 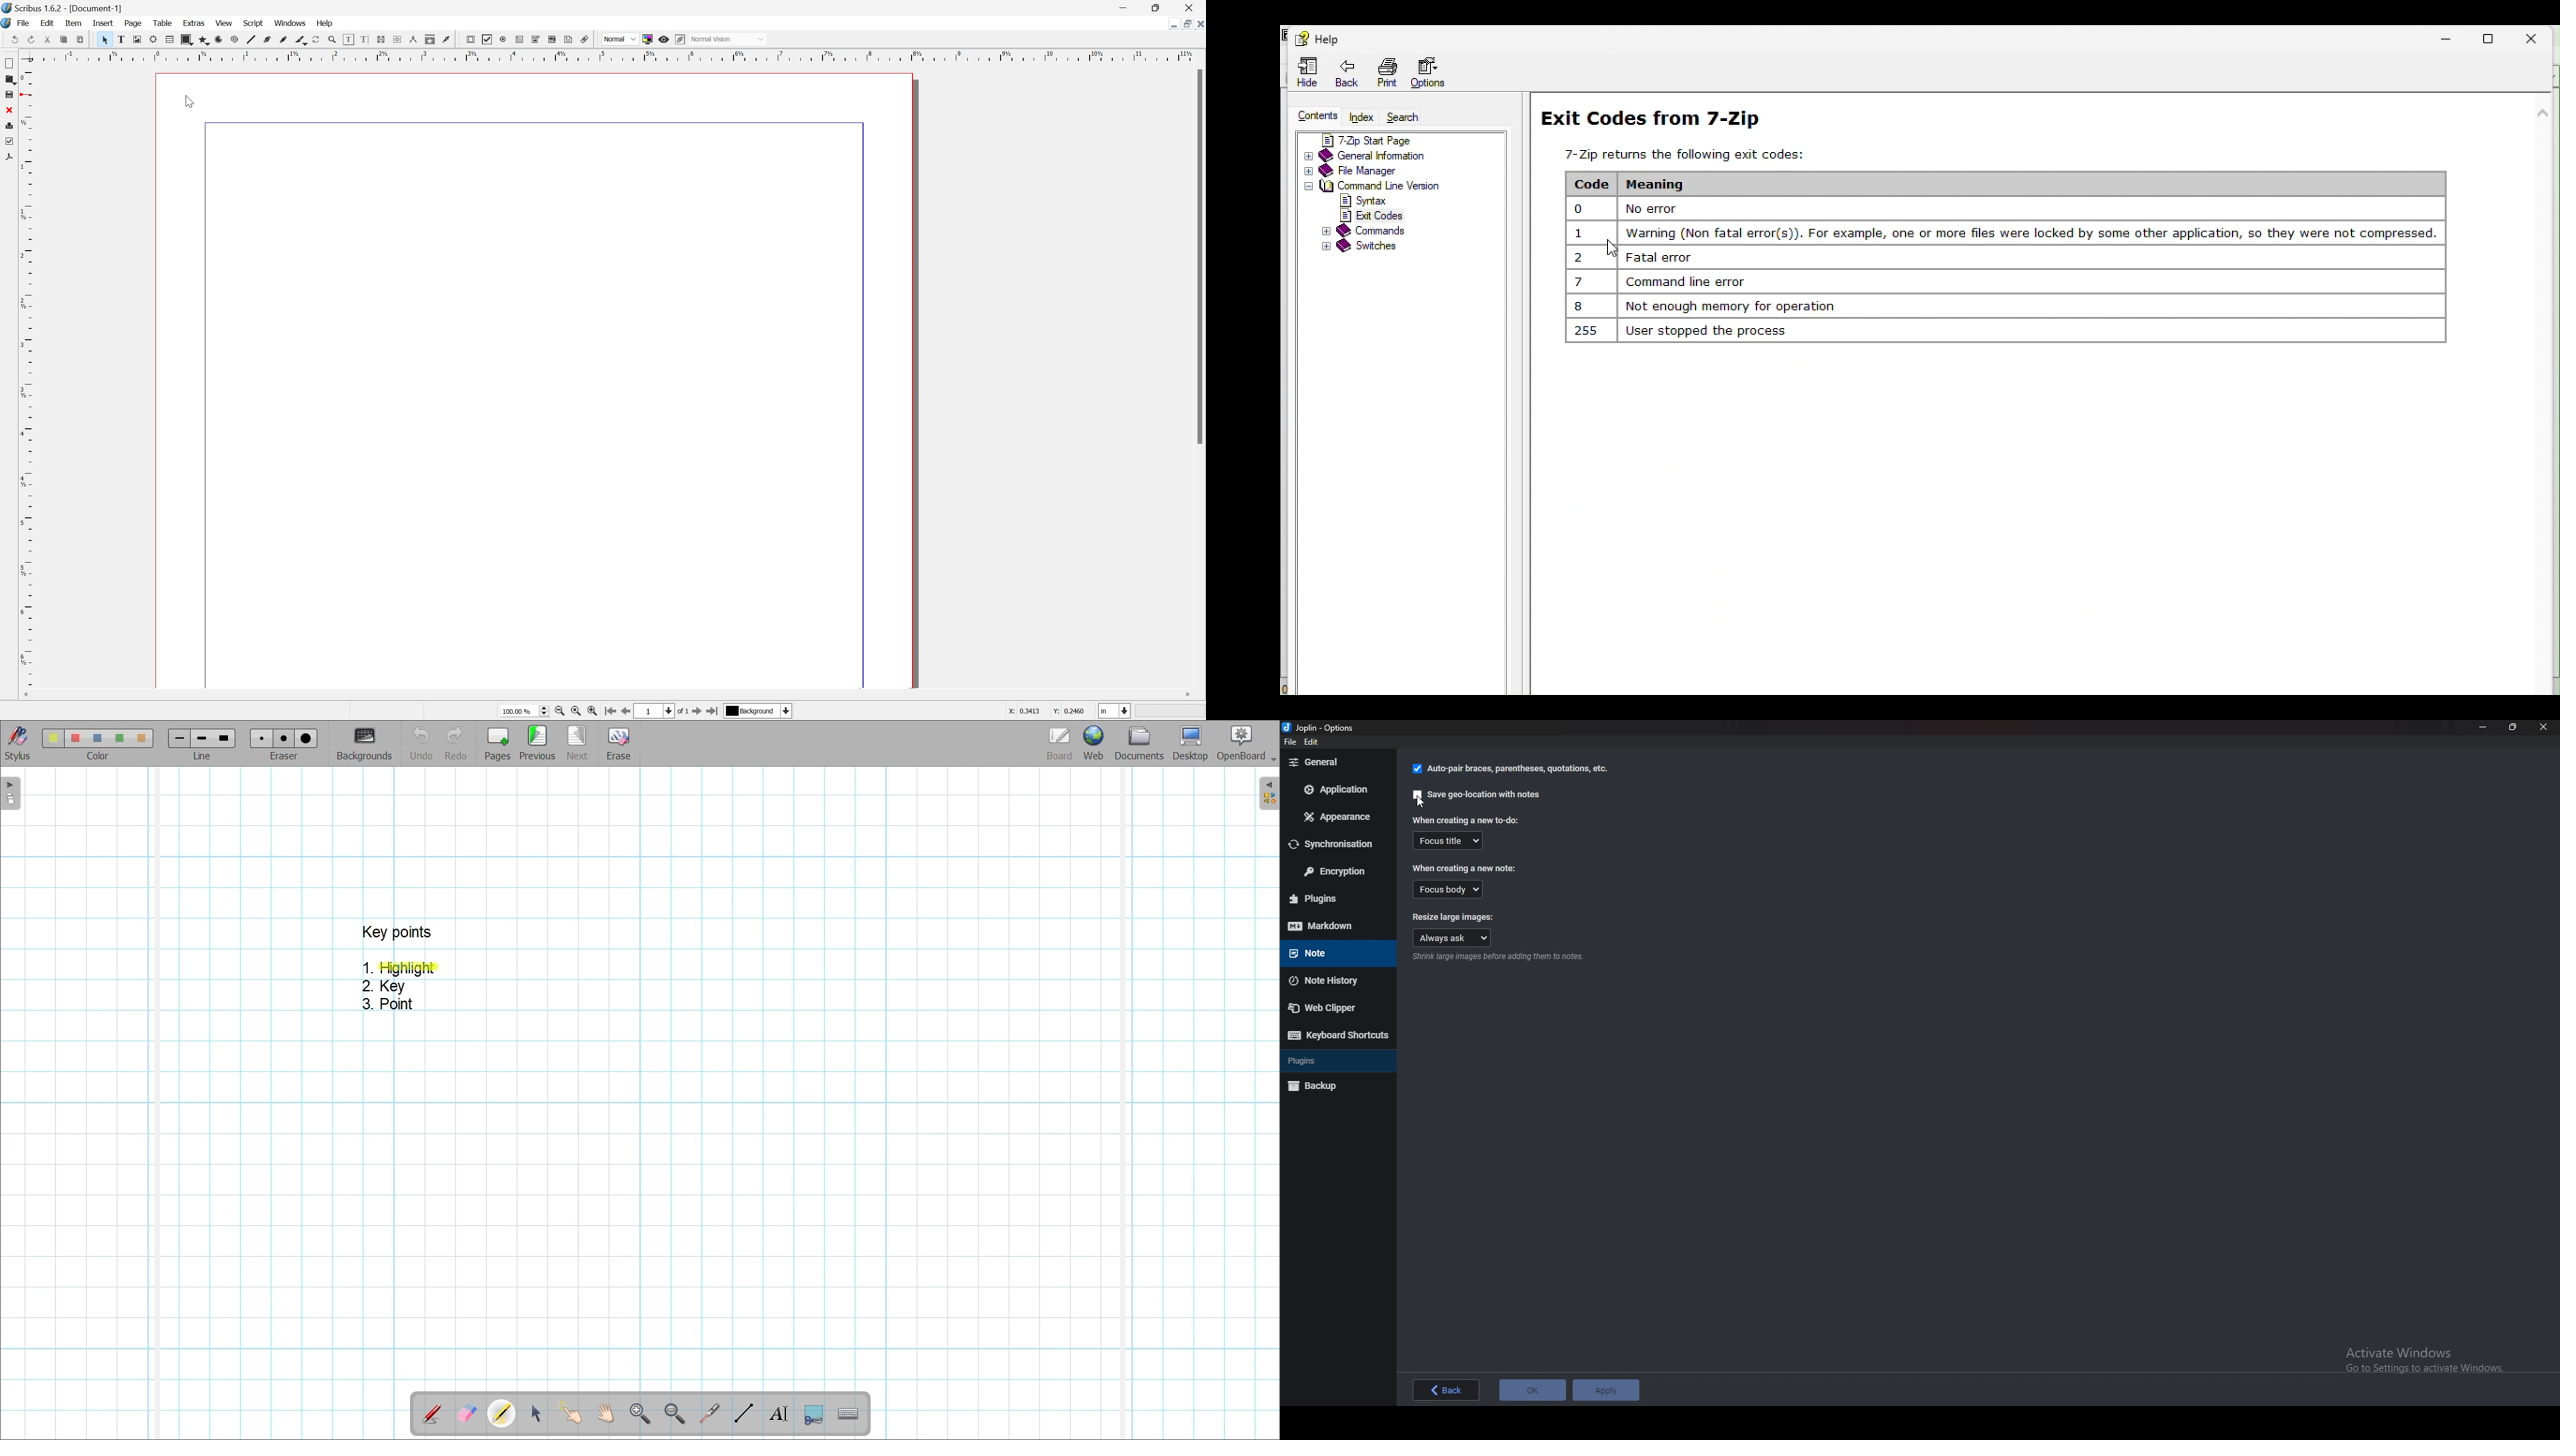 I want to click on , so click(x=621, y=39).